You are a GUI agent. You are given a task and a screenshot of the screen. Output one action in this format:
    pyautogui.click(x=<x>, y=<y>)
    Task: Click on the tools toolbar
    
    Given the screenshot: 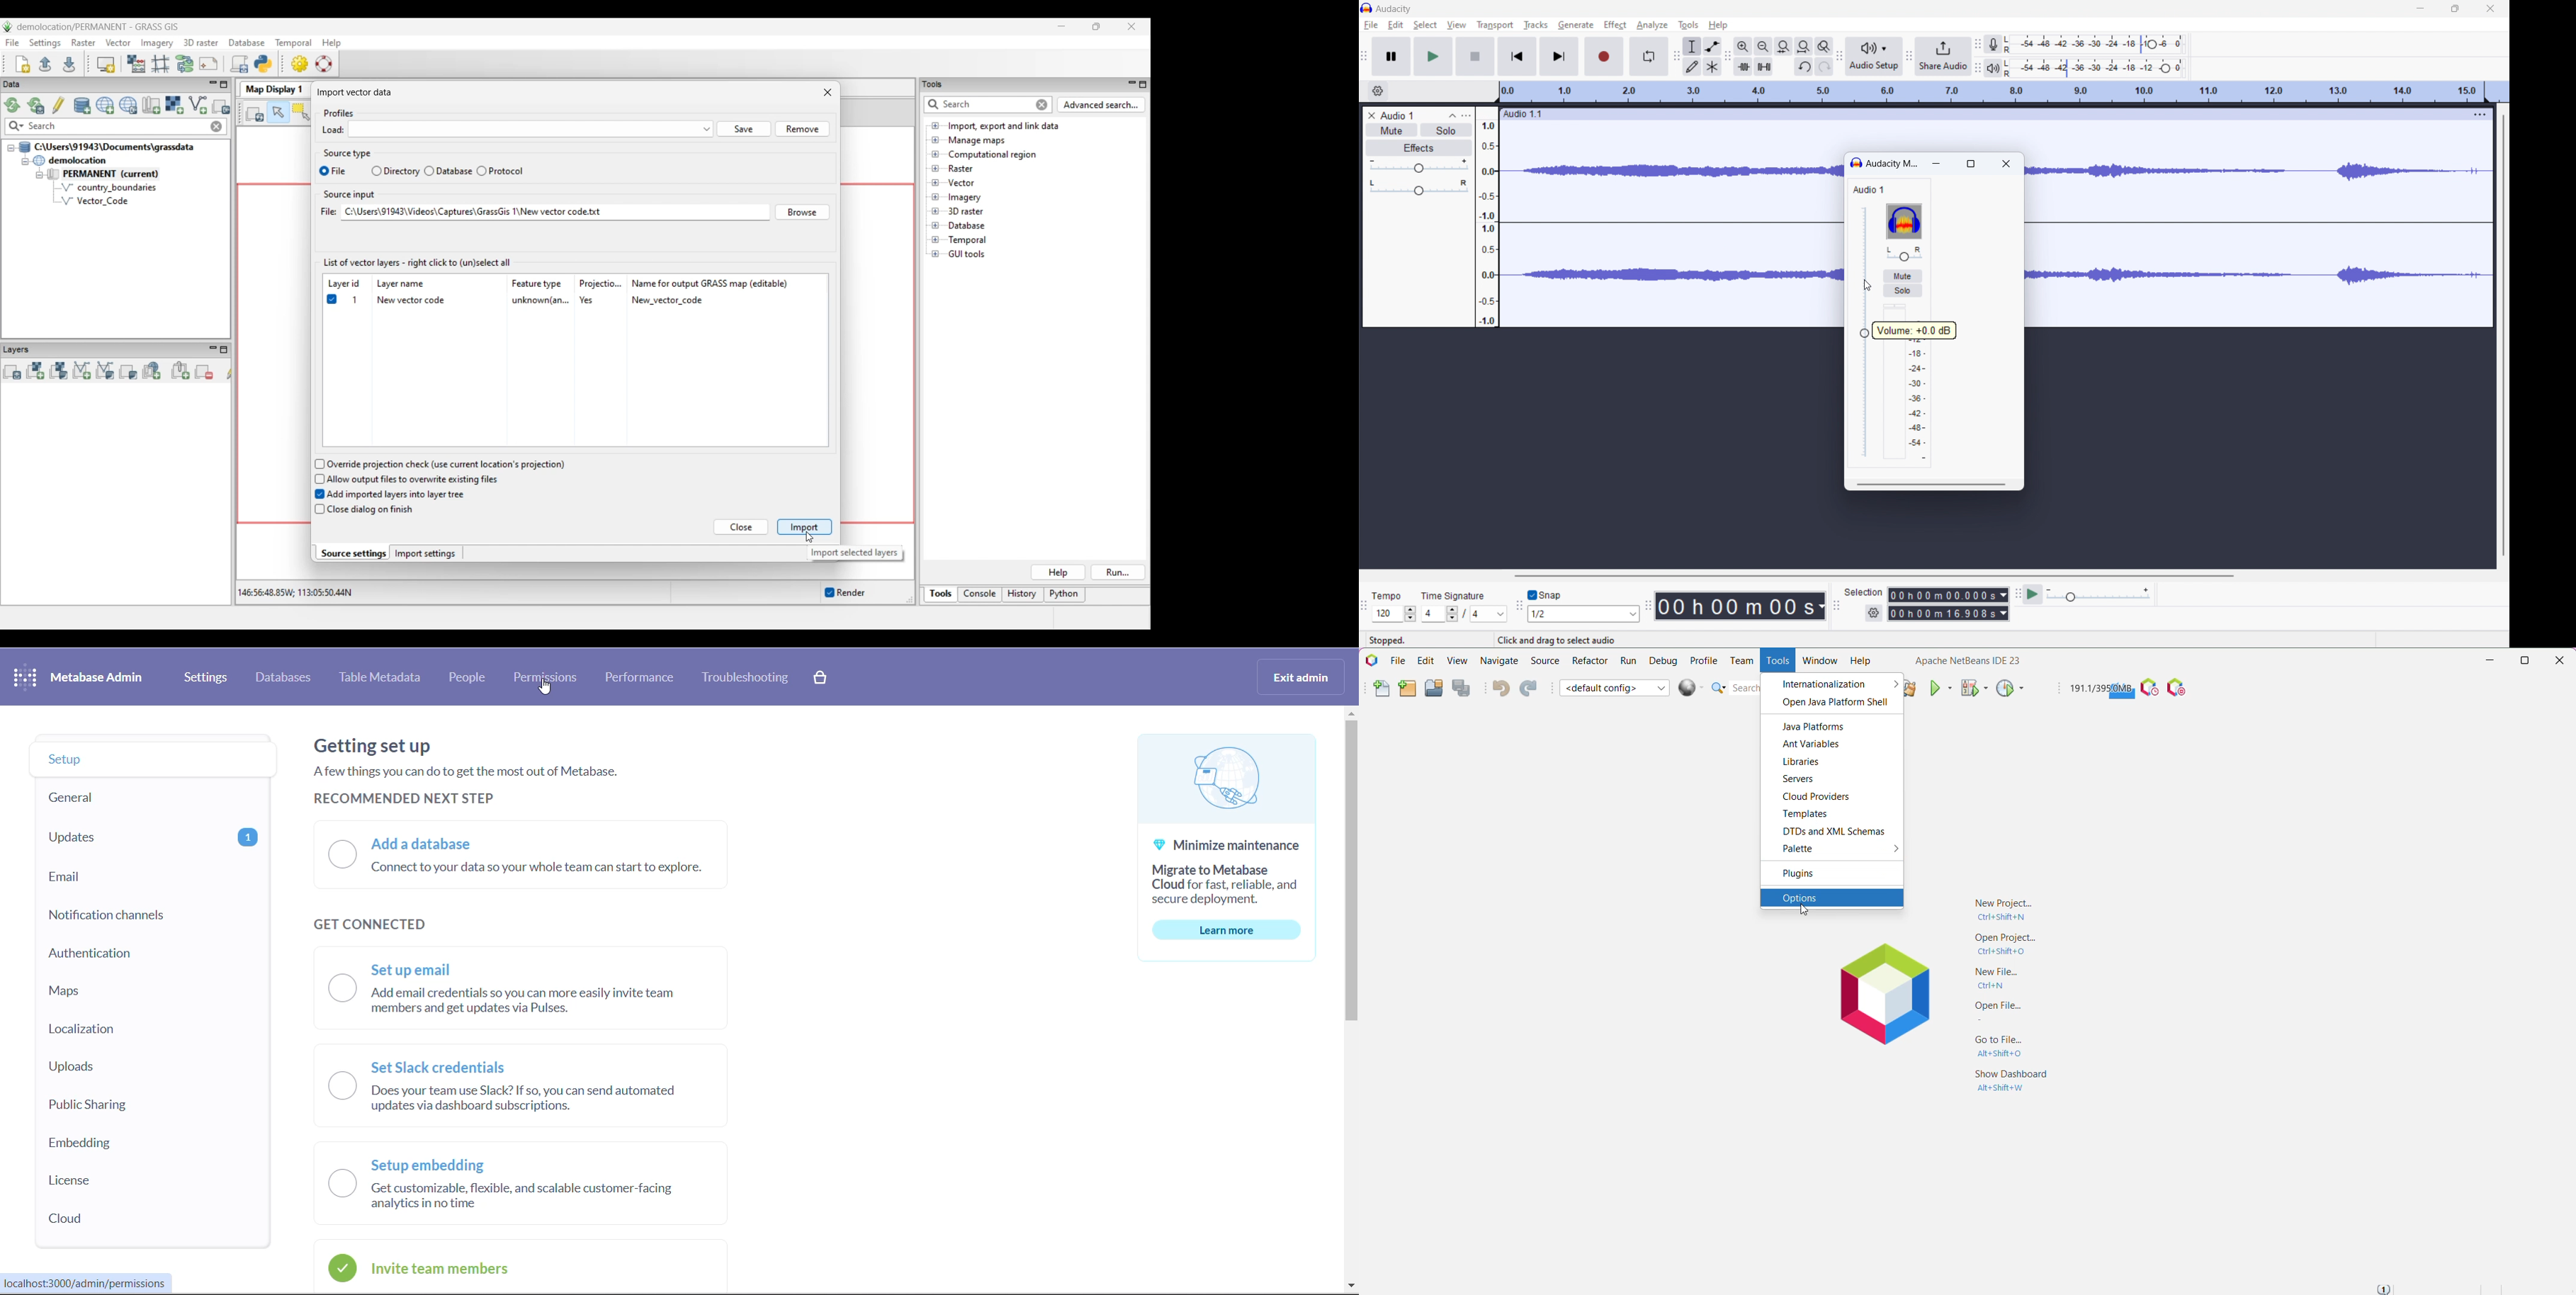 What is the action you would take?
    pyautogui.click(x=1677, y=56)
    